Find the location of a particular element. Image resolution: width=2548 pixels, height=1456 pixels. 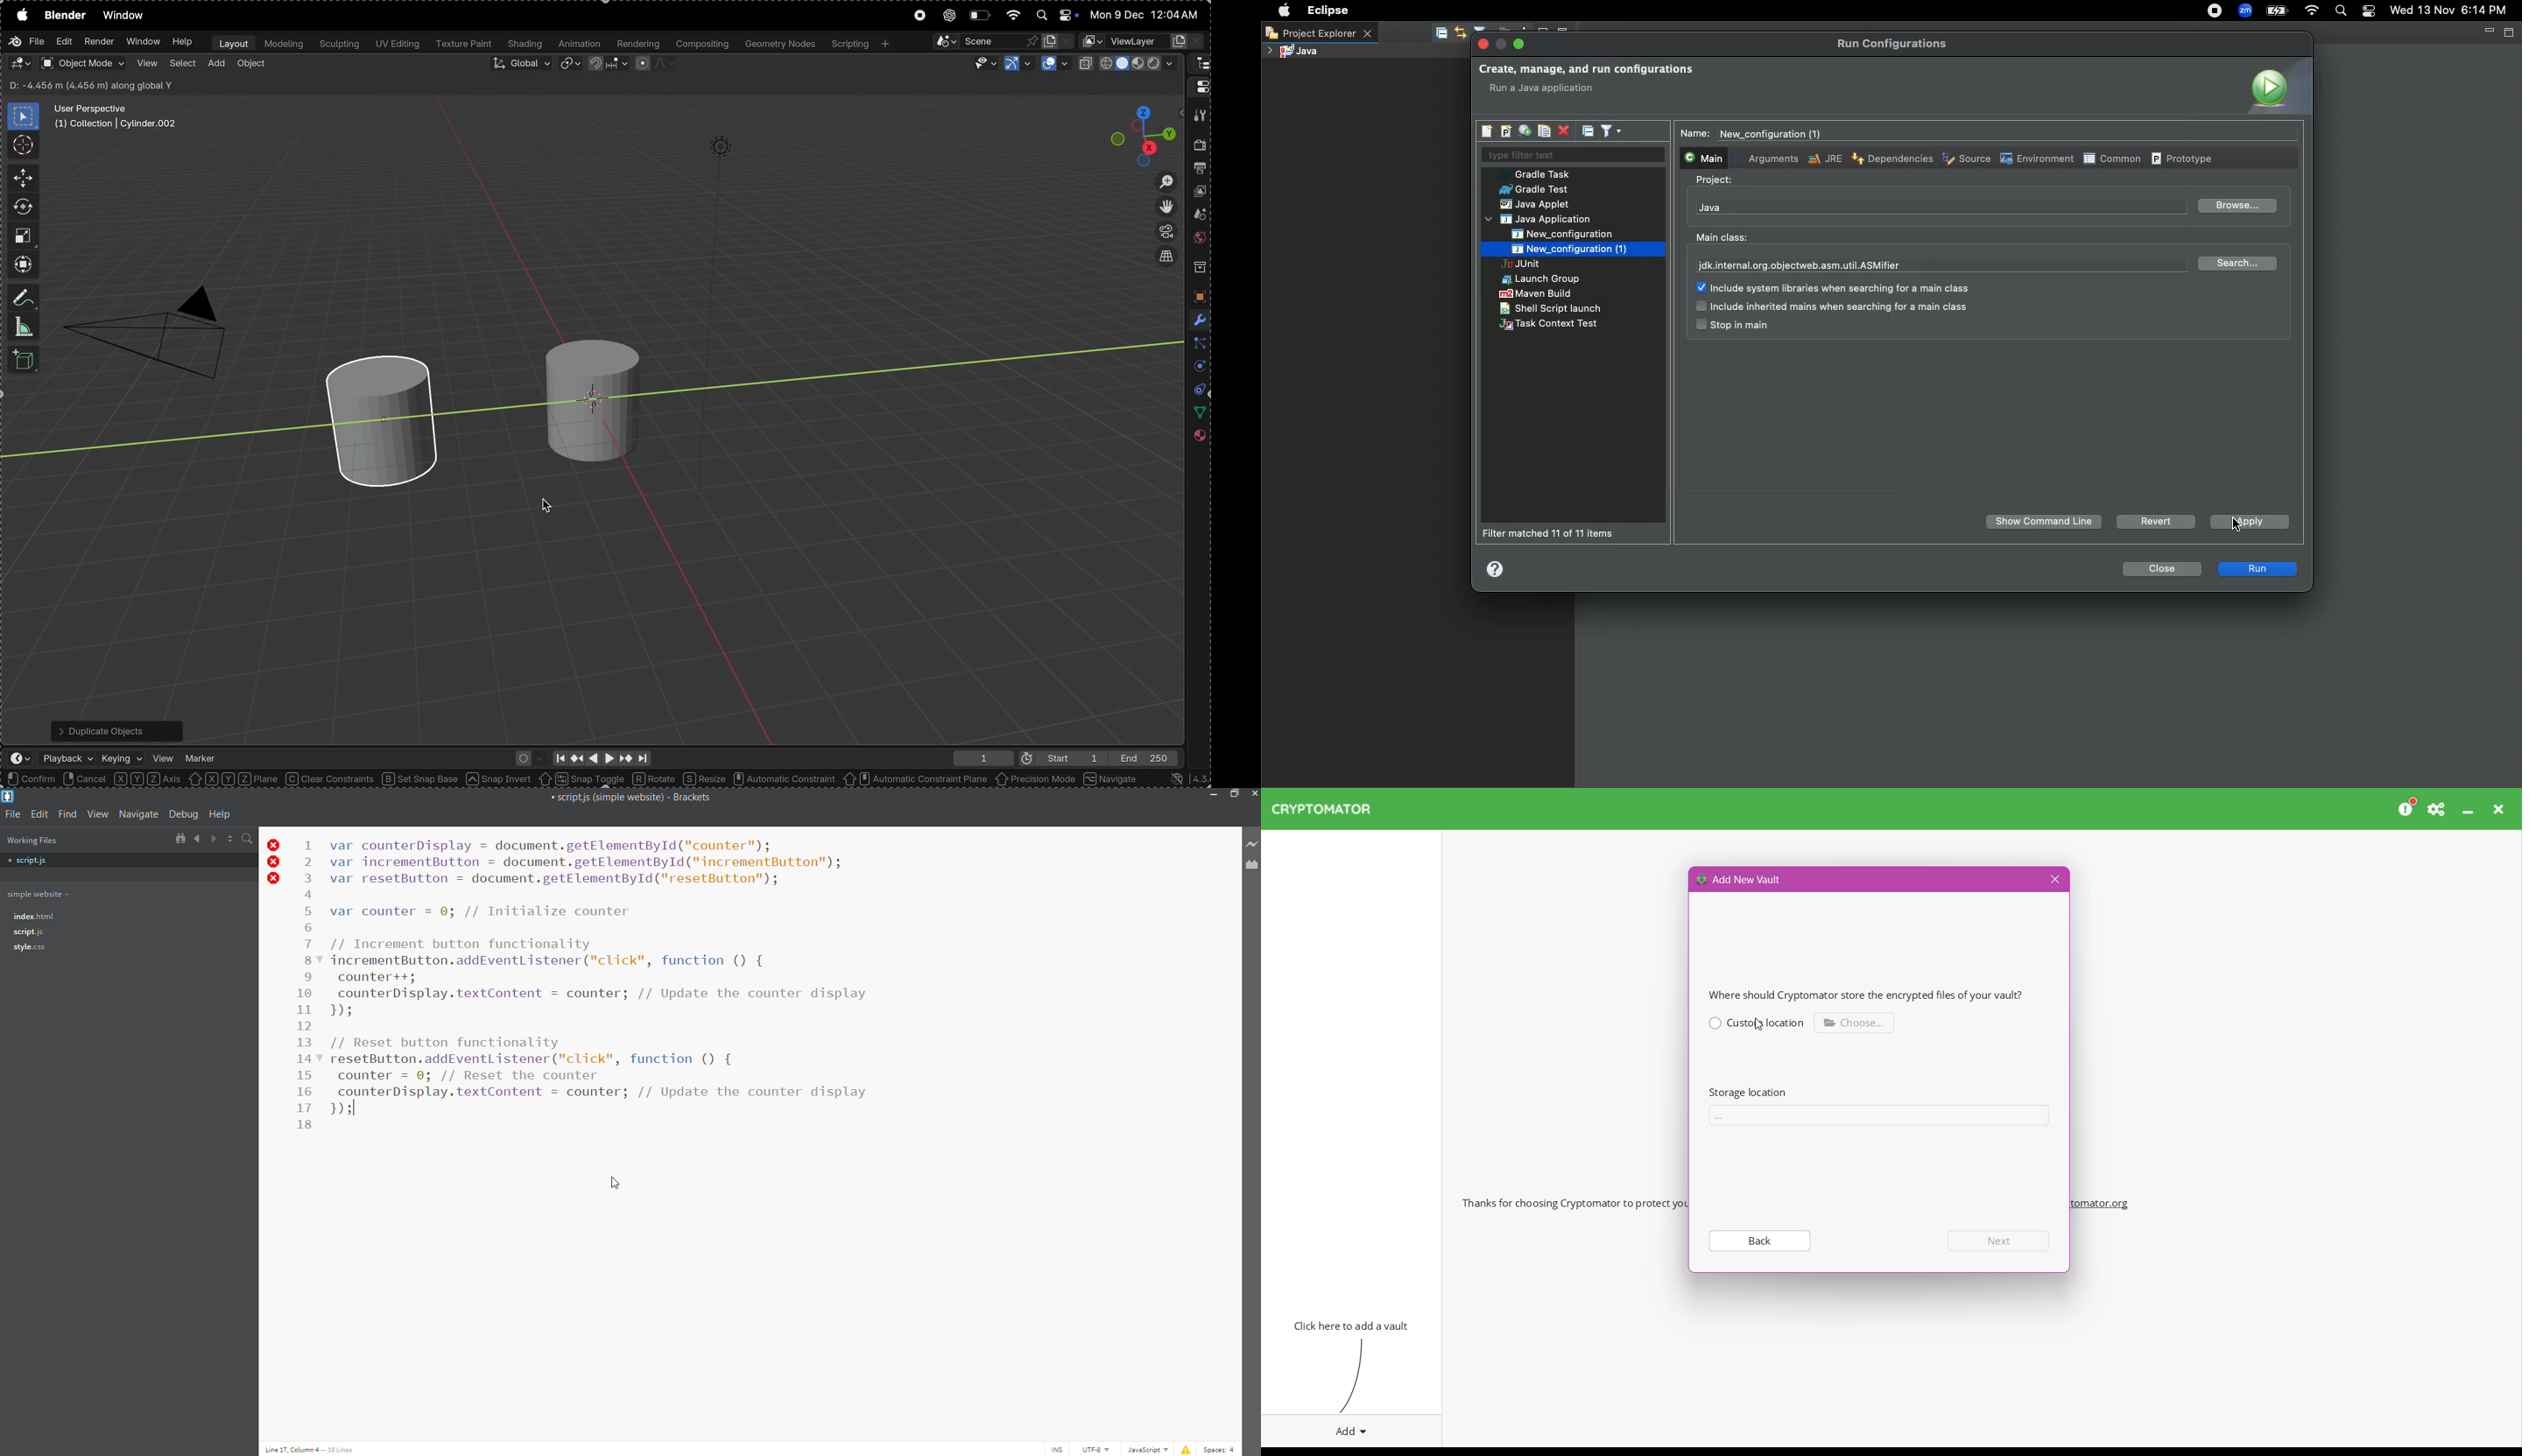

cursor is located at coordinates (22, 144).